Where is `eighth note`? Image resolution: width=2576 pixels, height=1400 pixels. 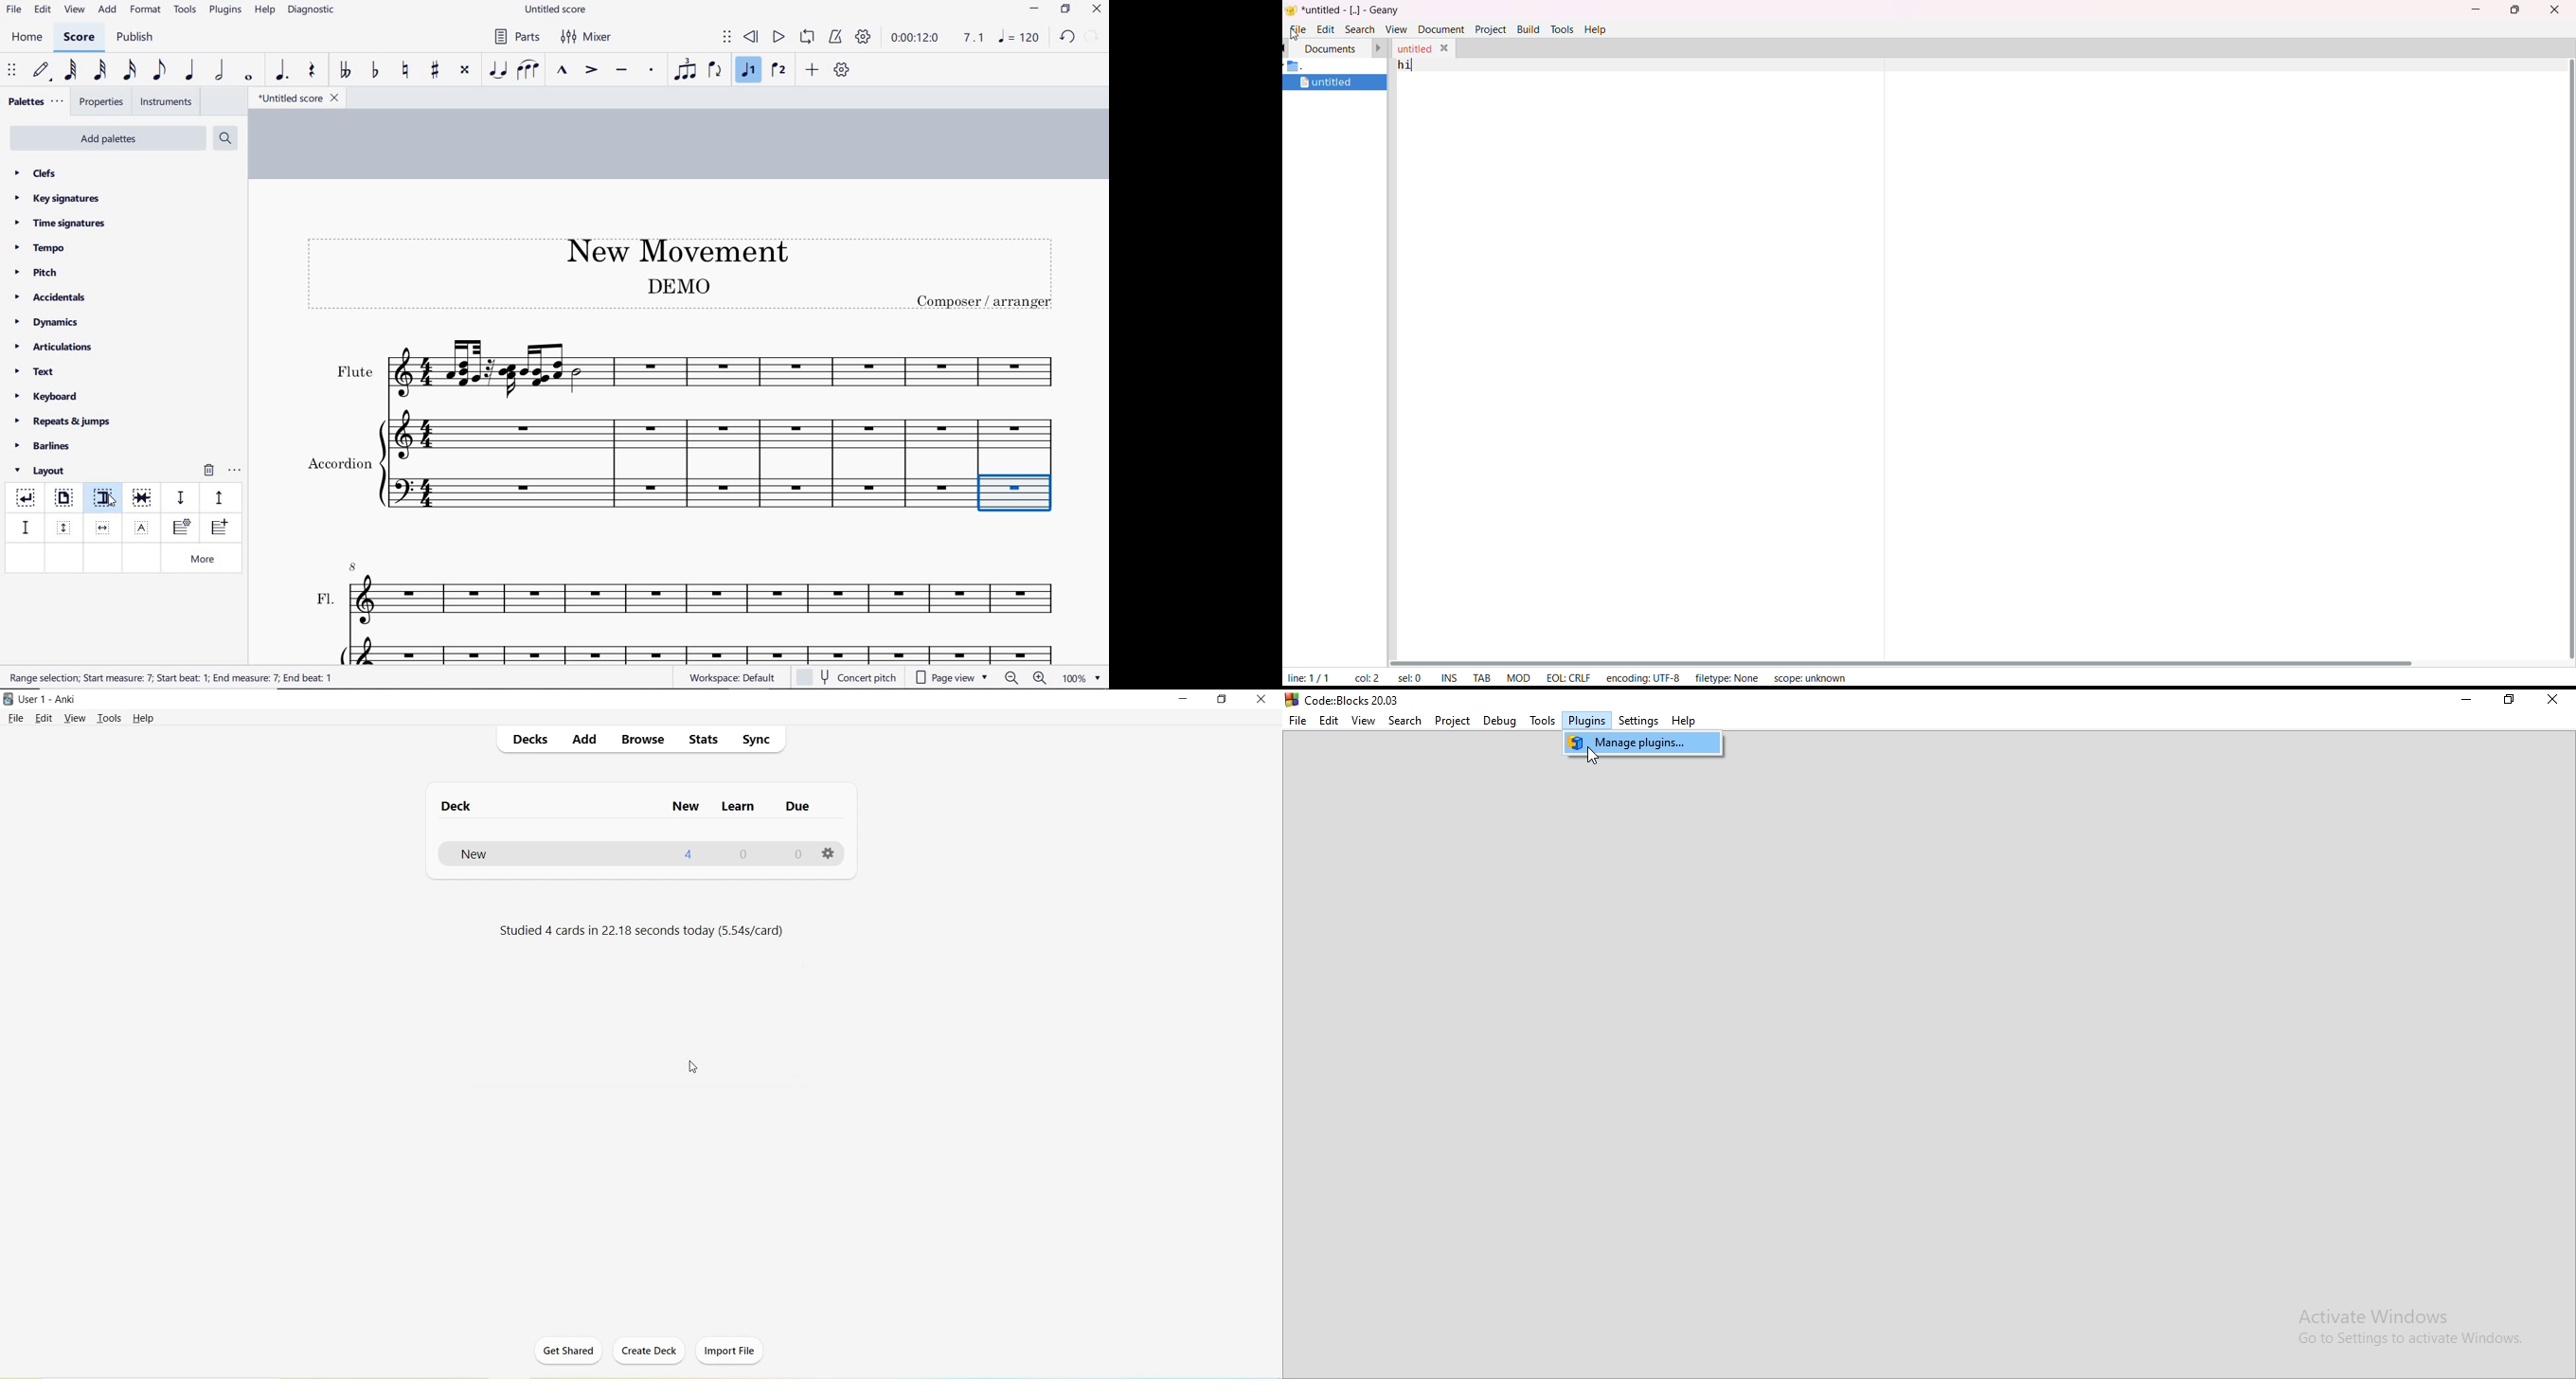 eighth note is located at coordinates (159, 73).